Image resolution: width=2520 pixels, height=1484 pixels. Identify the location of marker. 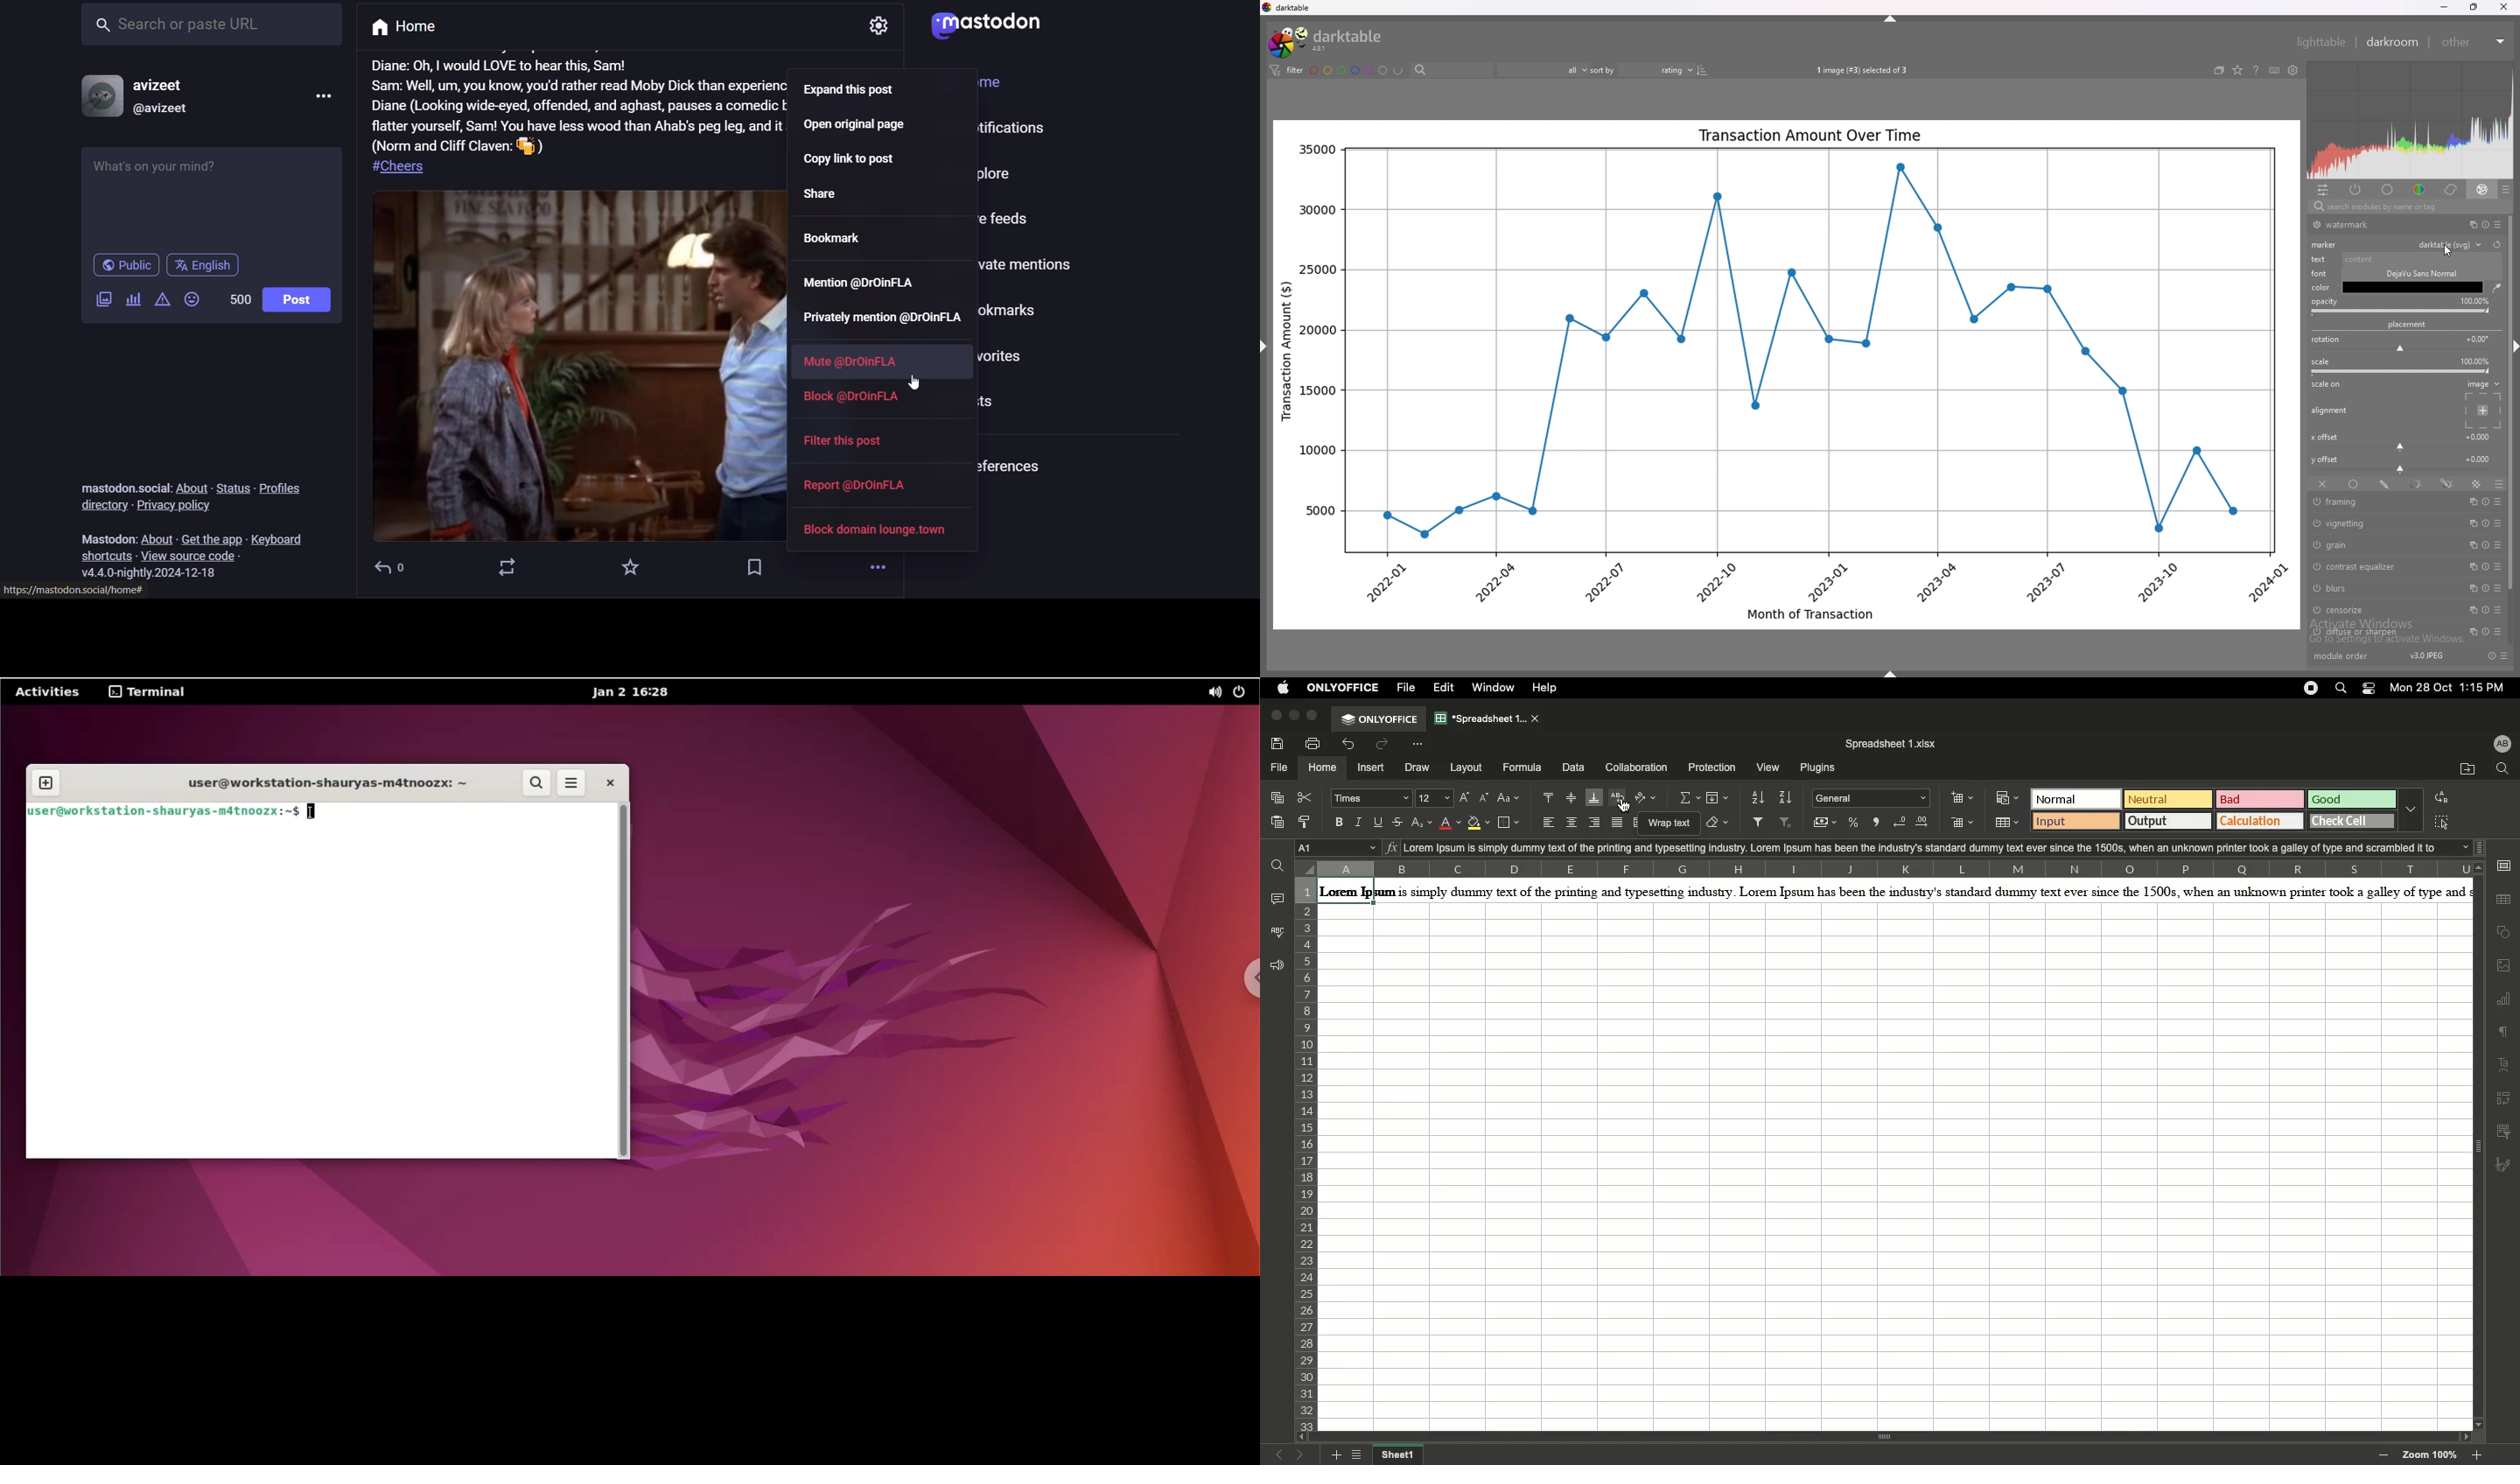
(2324, 245).